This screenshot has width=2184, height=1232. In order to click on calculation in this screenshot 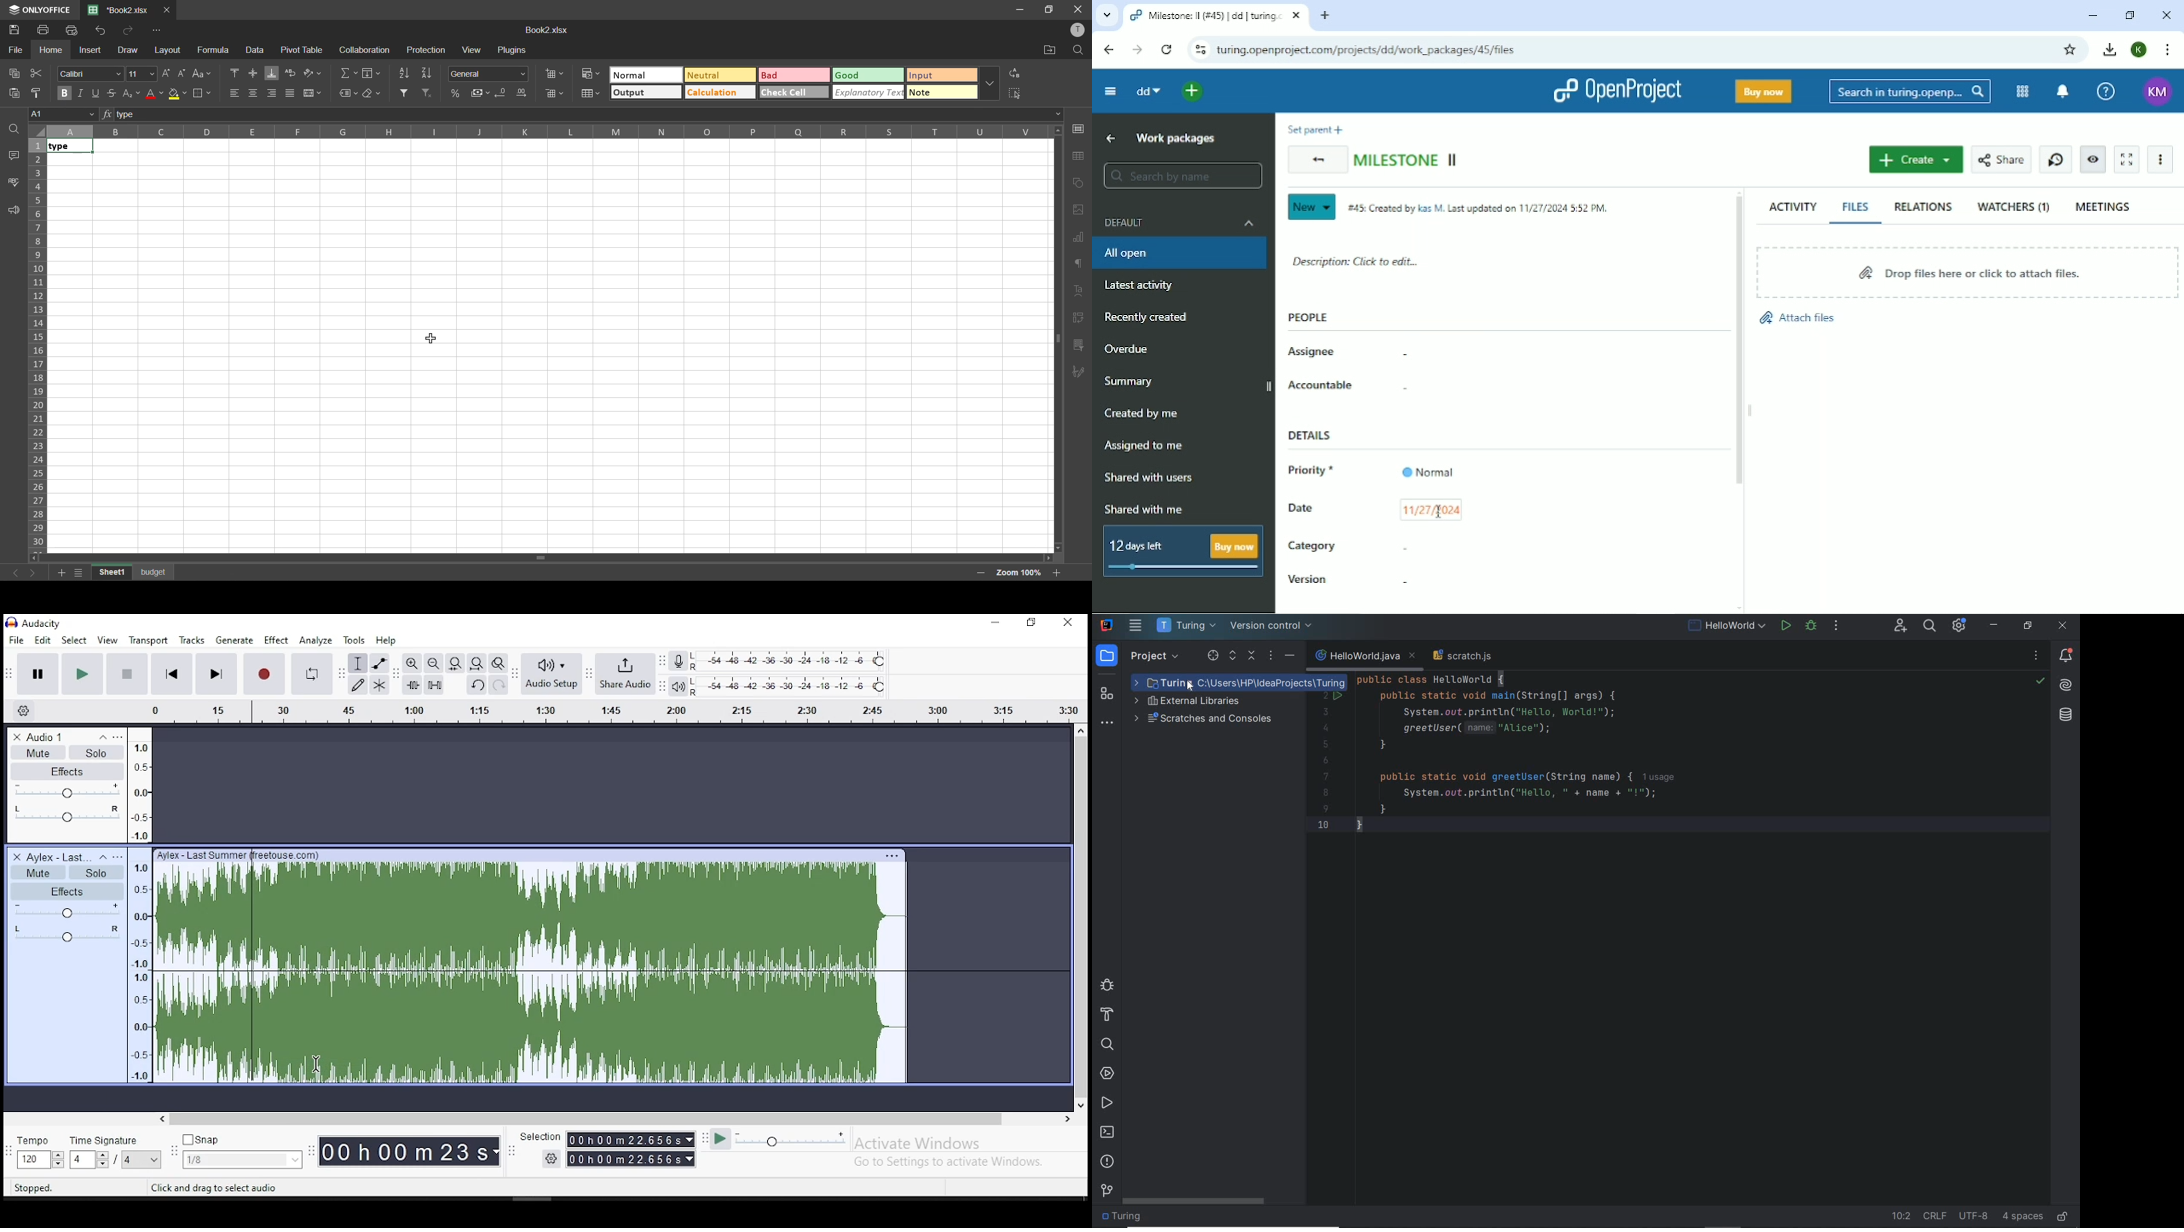, I will do `click(719, 93)`.